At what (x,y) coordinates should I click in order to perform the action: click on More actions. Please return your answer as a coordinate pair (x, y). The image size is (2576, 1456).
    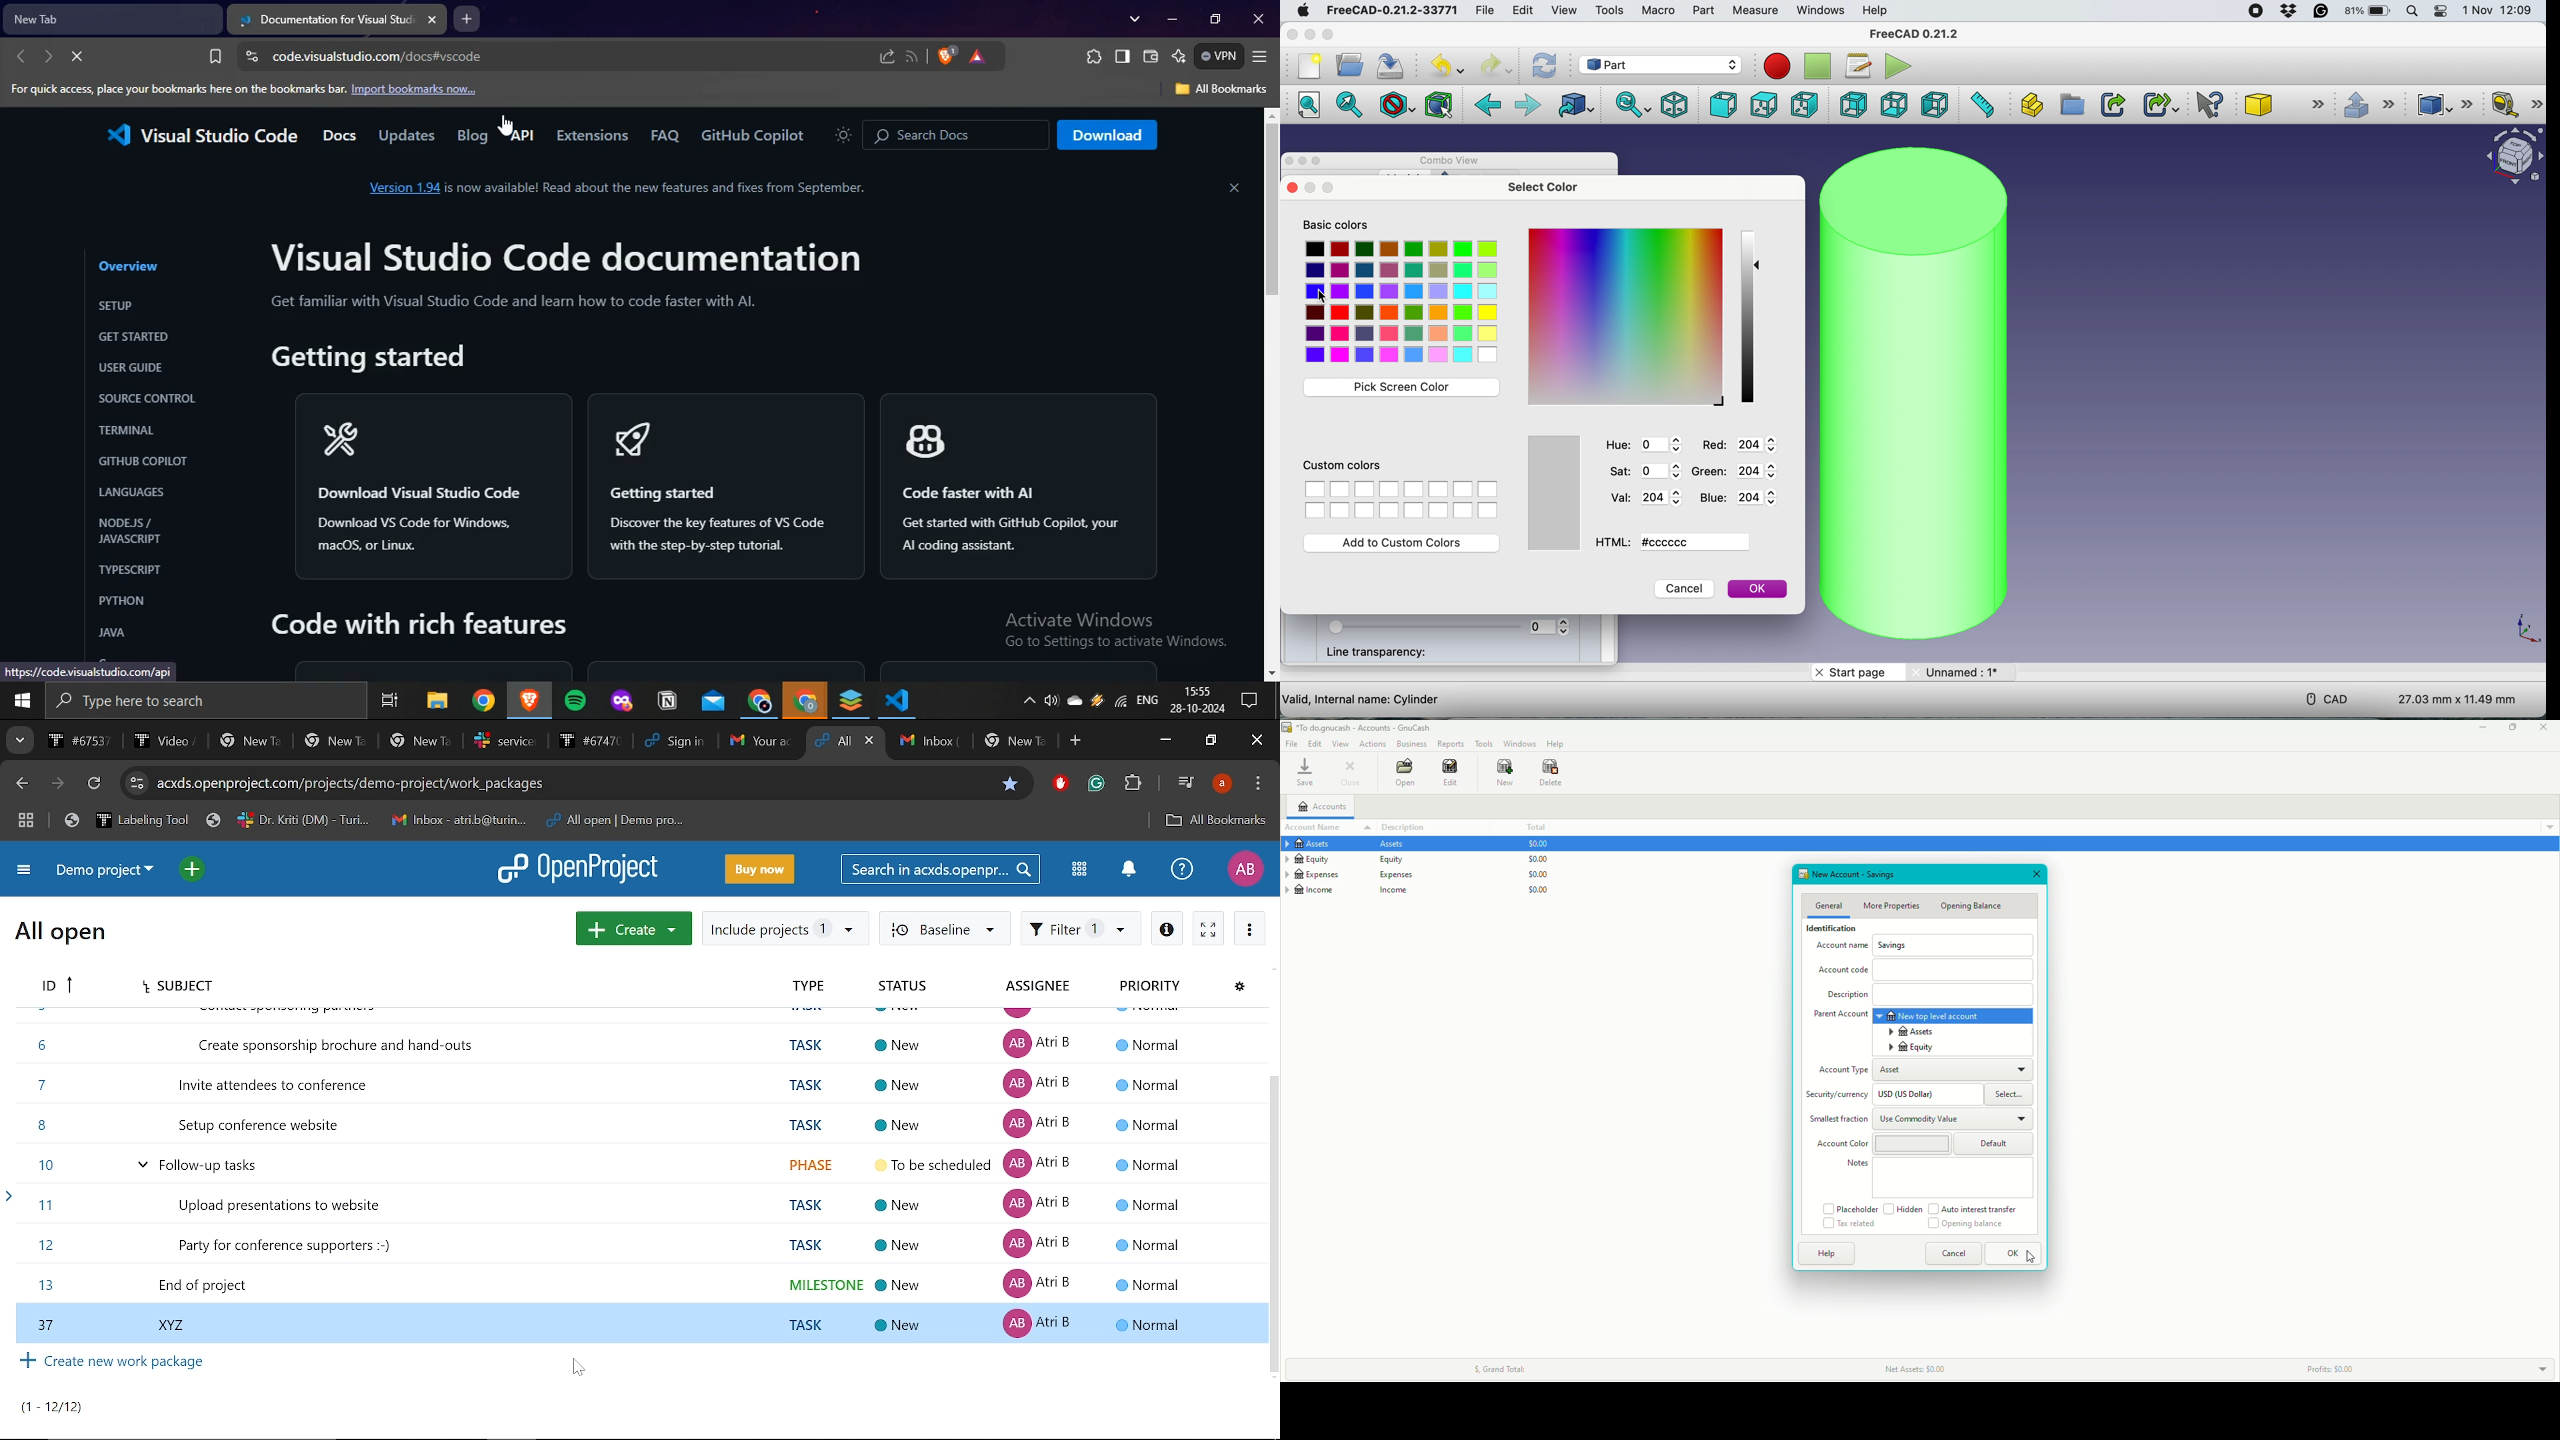
    Looking at the image, I should click on (1252, 928).